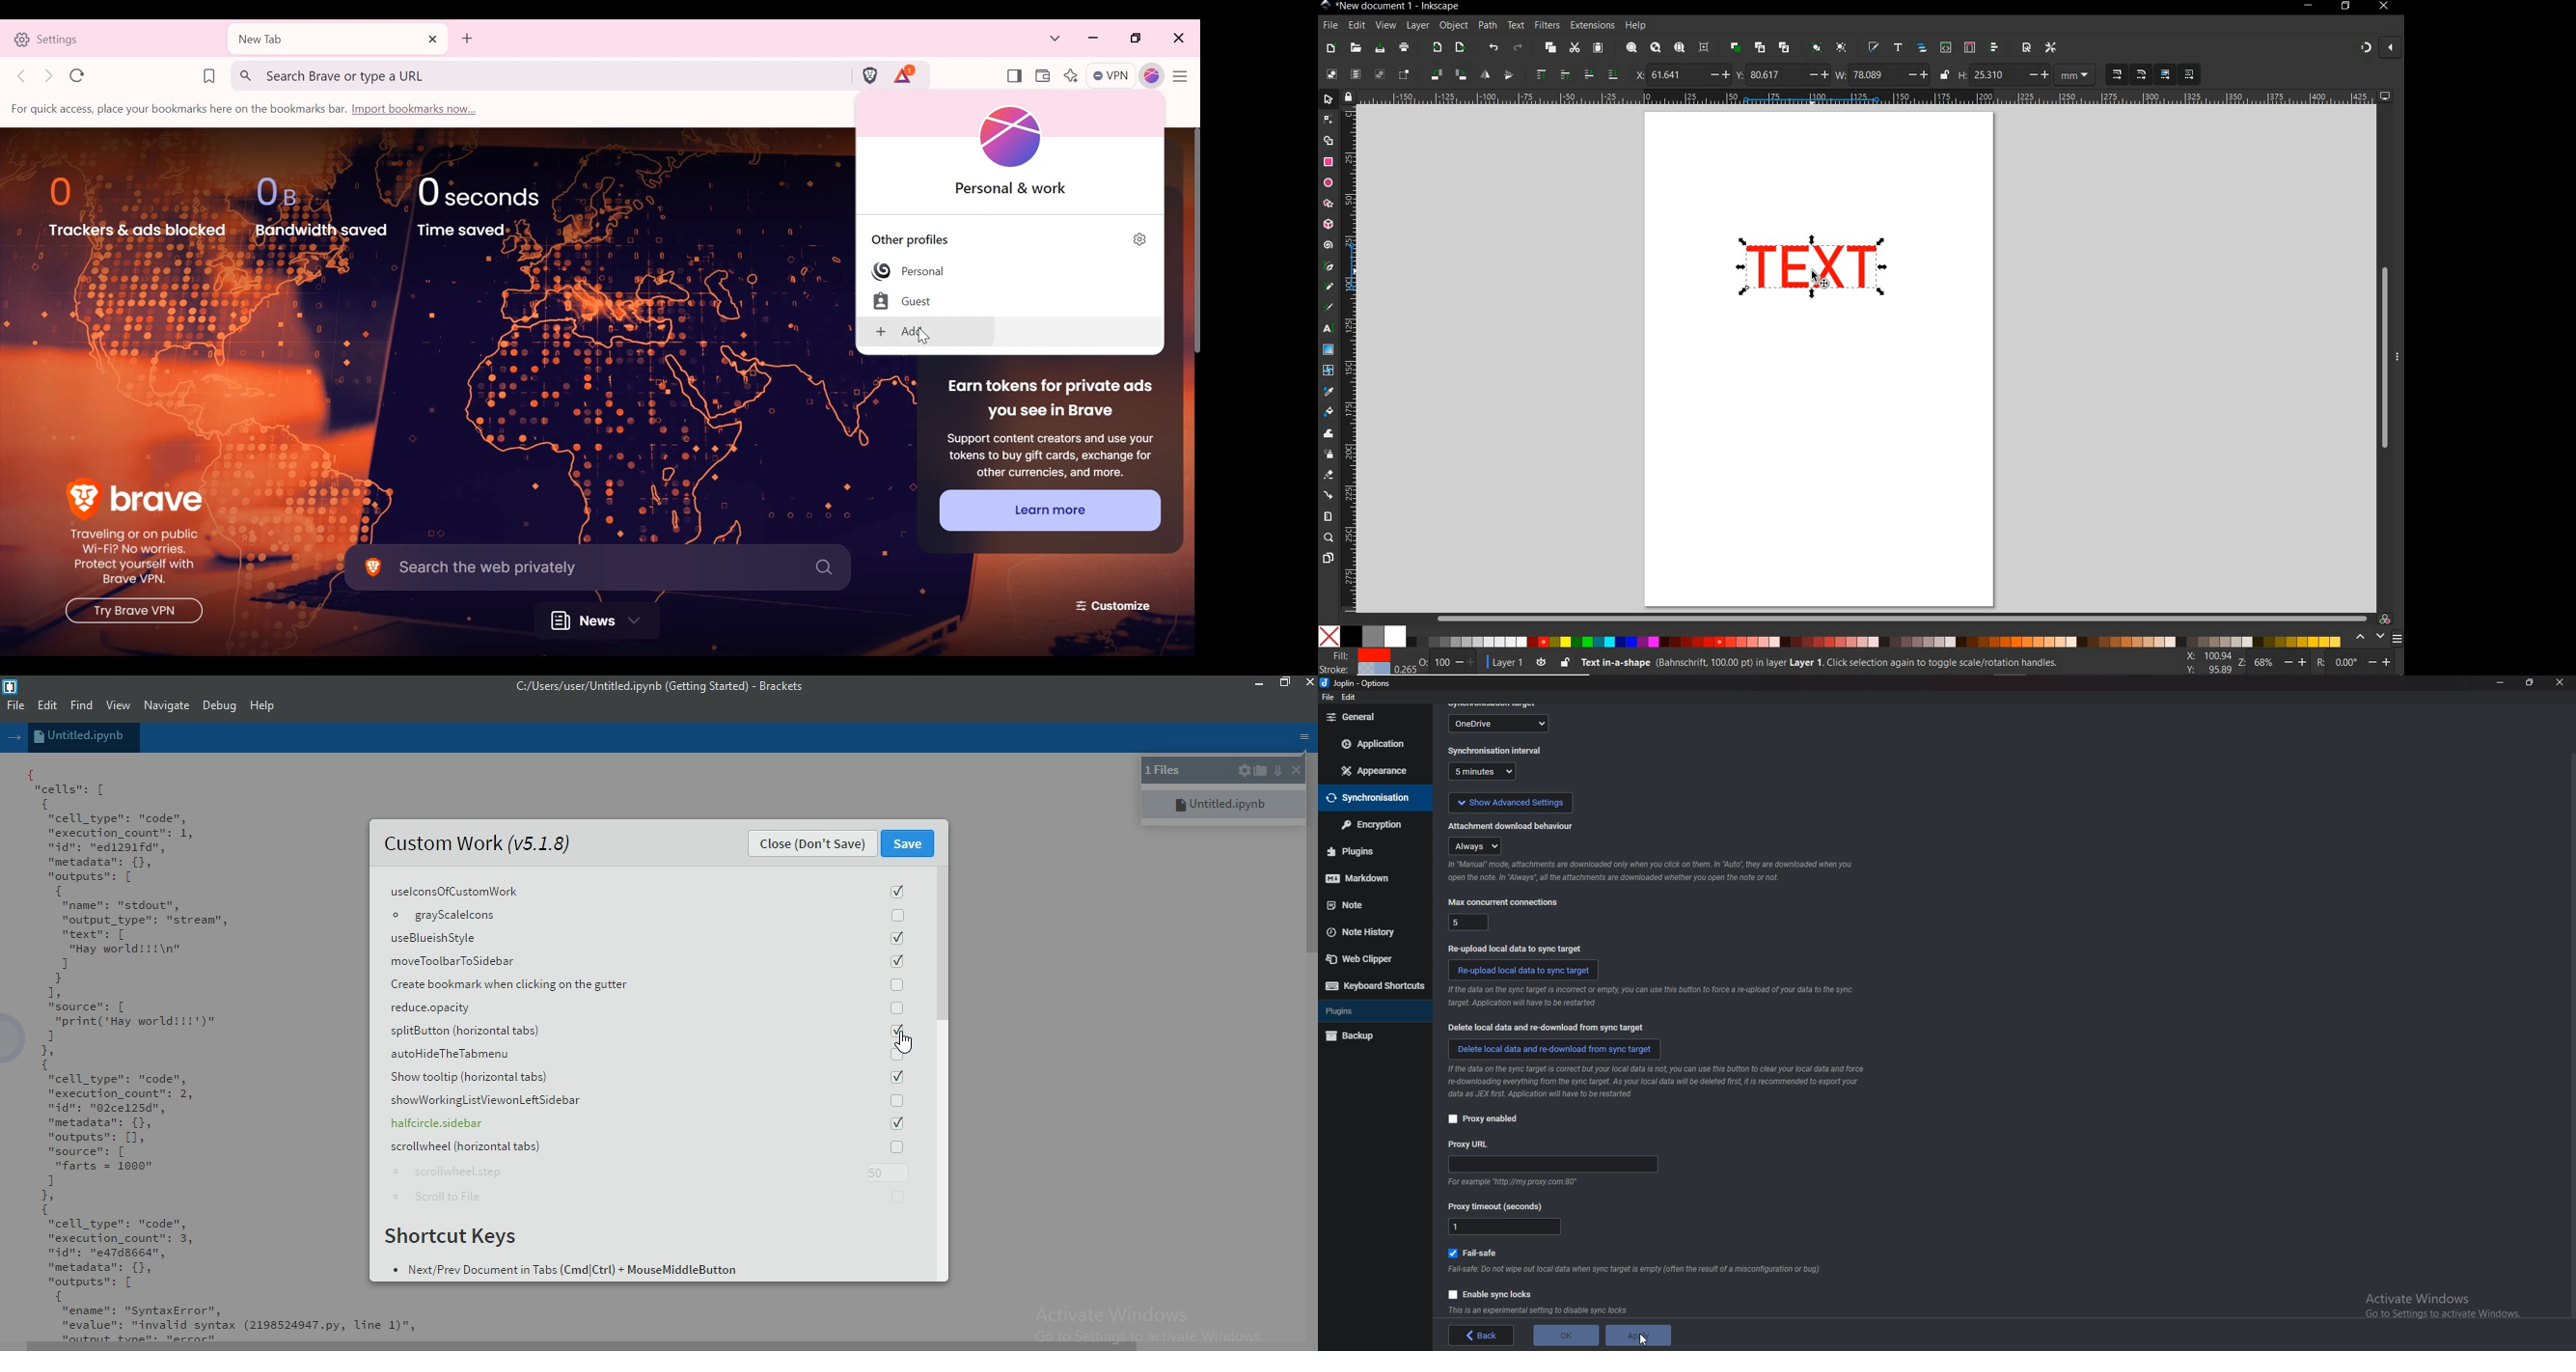  I want to click on ungroup, so click(1841, 49).